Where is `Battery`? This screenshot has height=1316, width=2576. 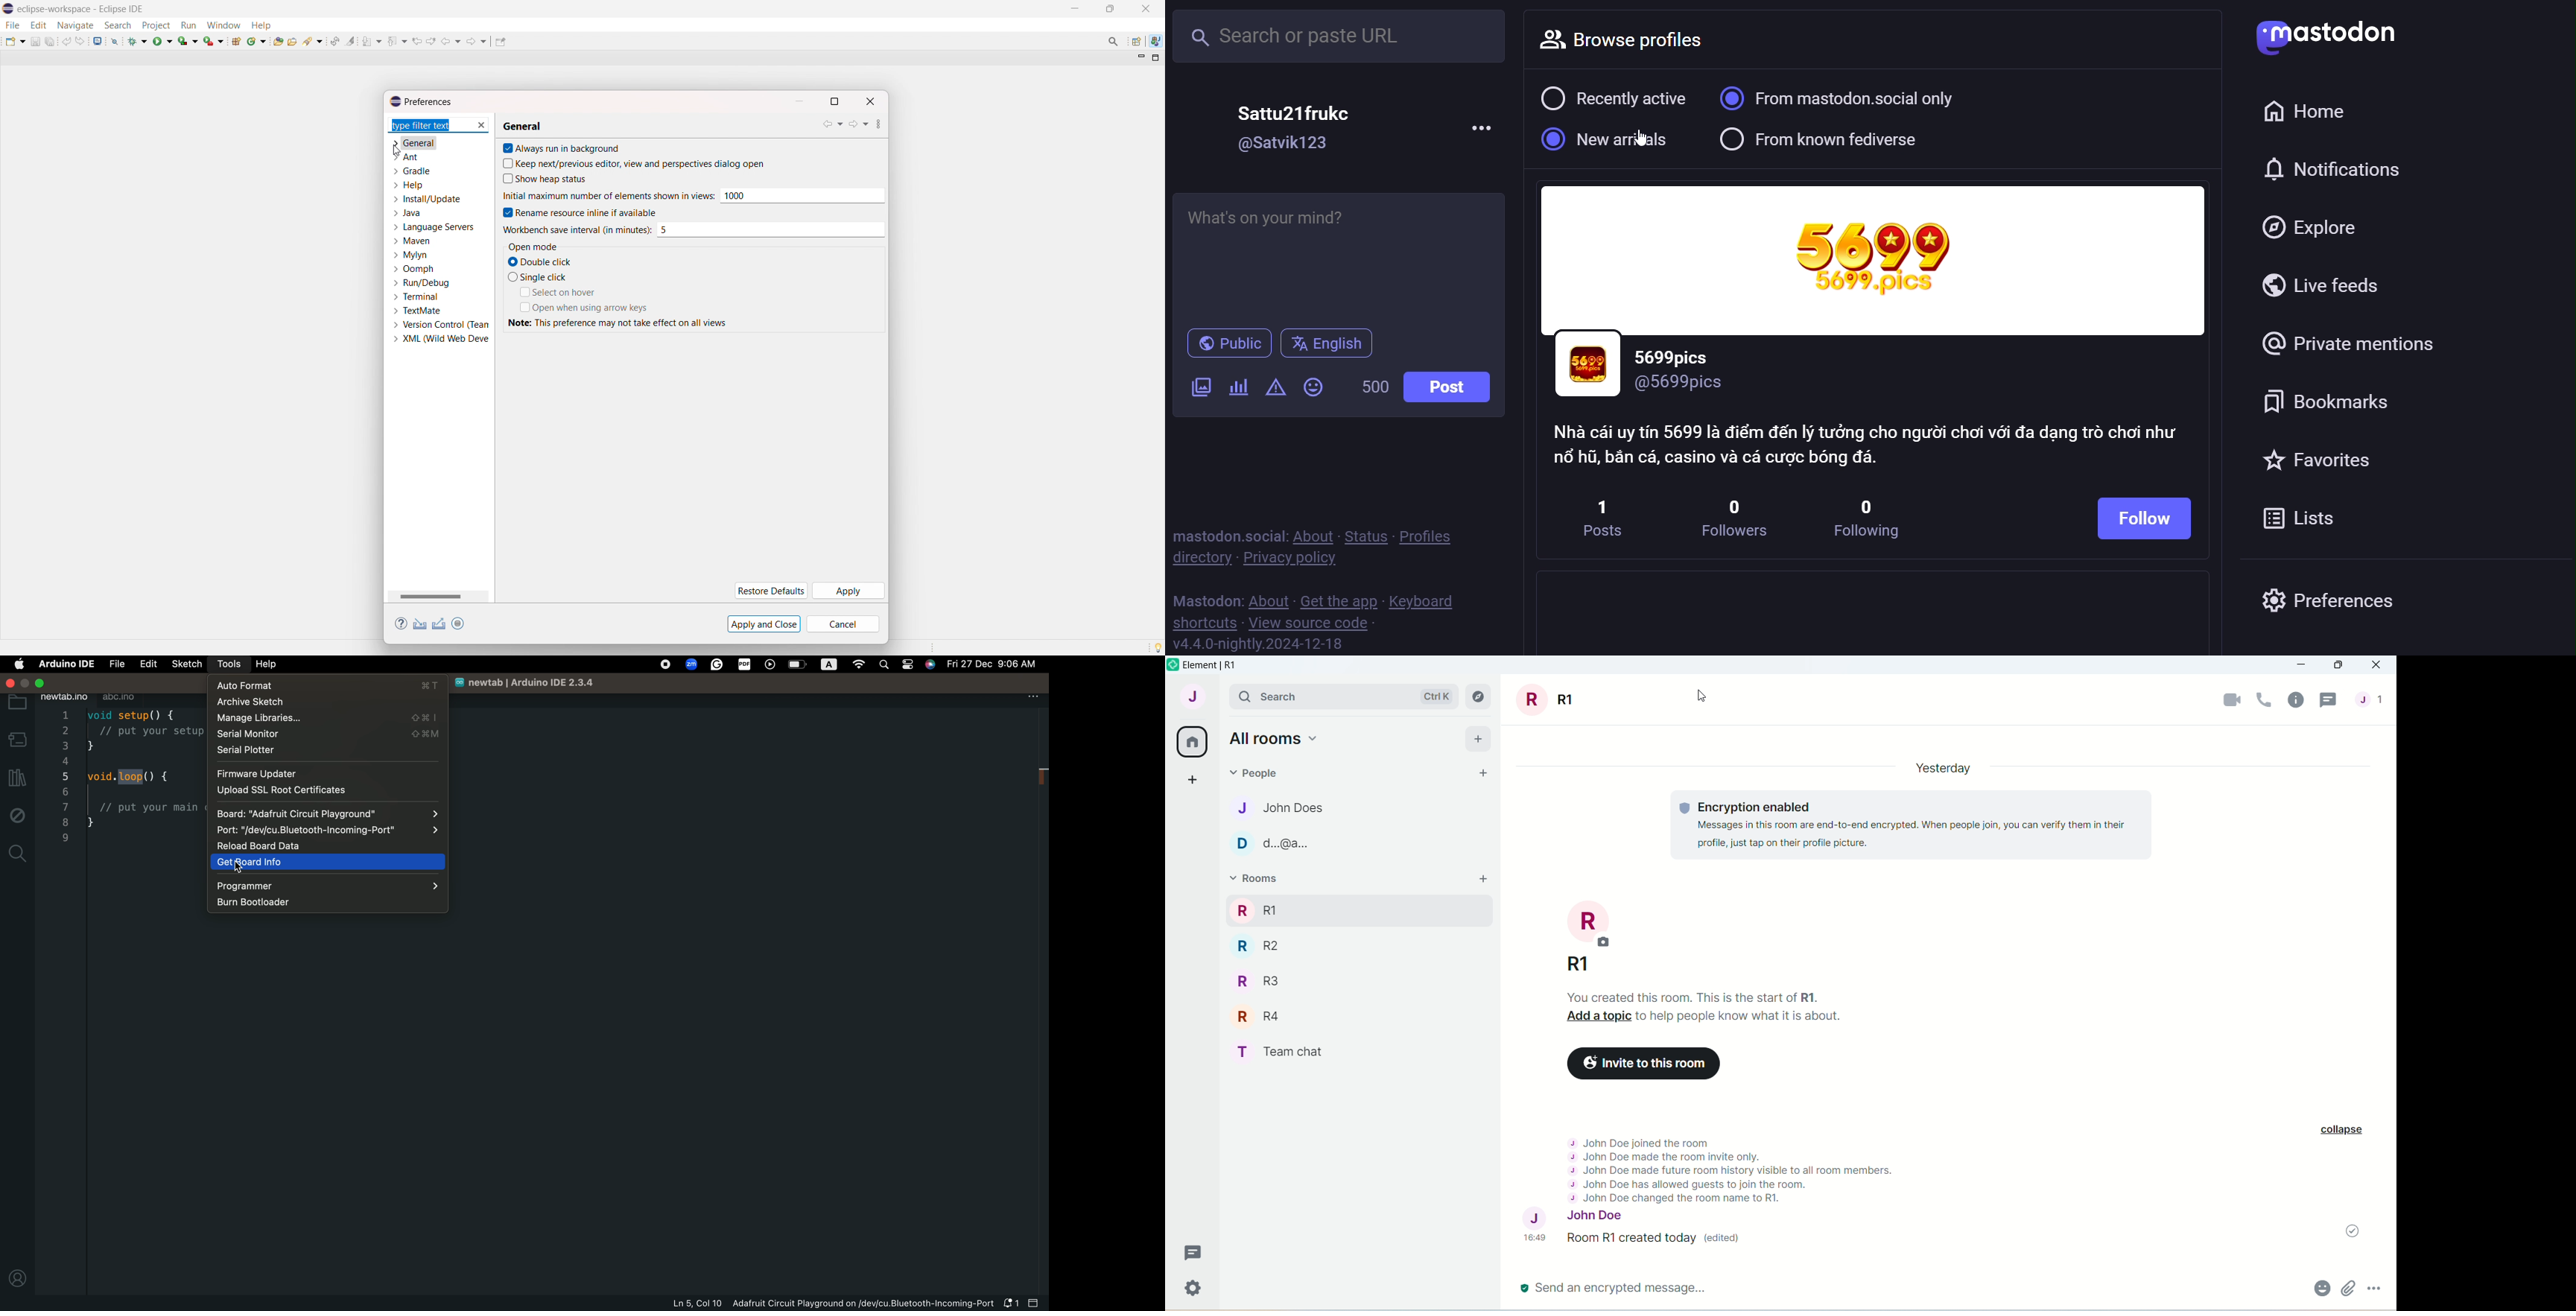
Battery is located at coordinates (799, 665).